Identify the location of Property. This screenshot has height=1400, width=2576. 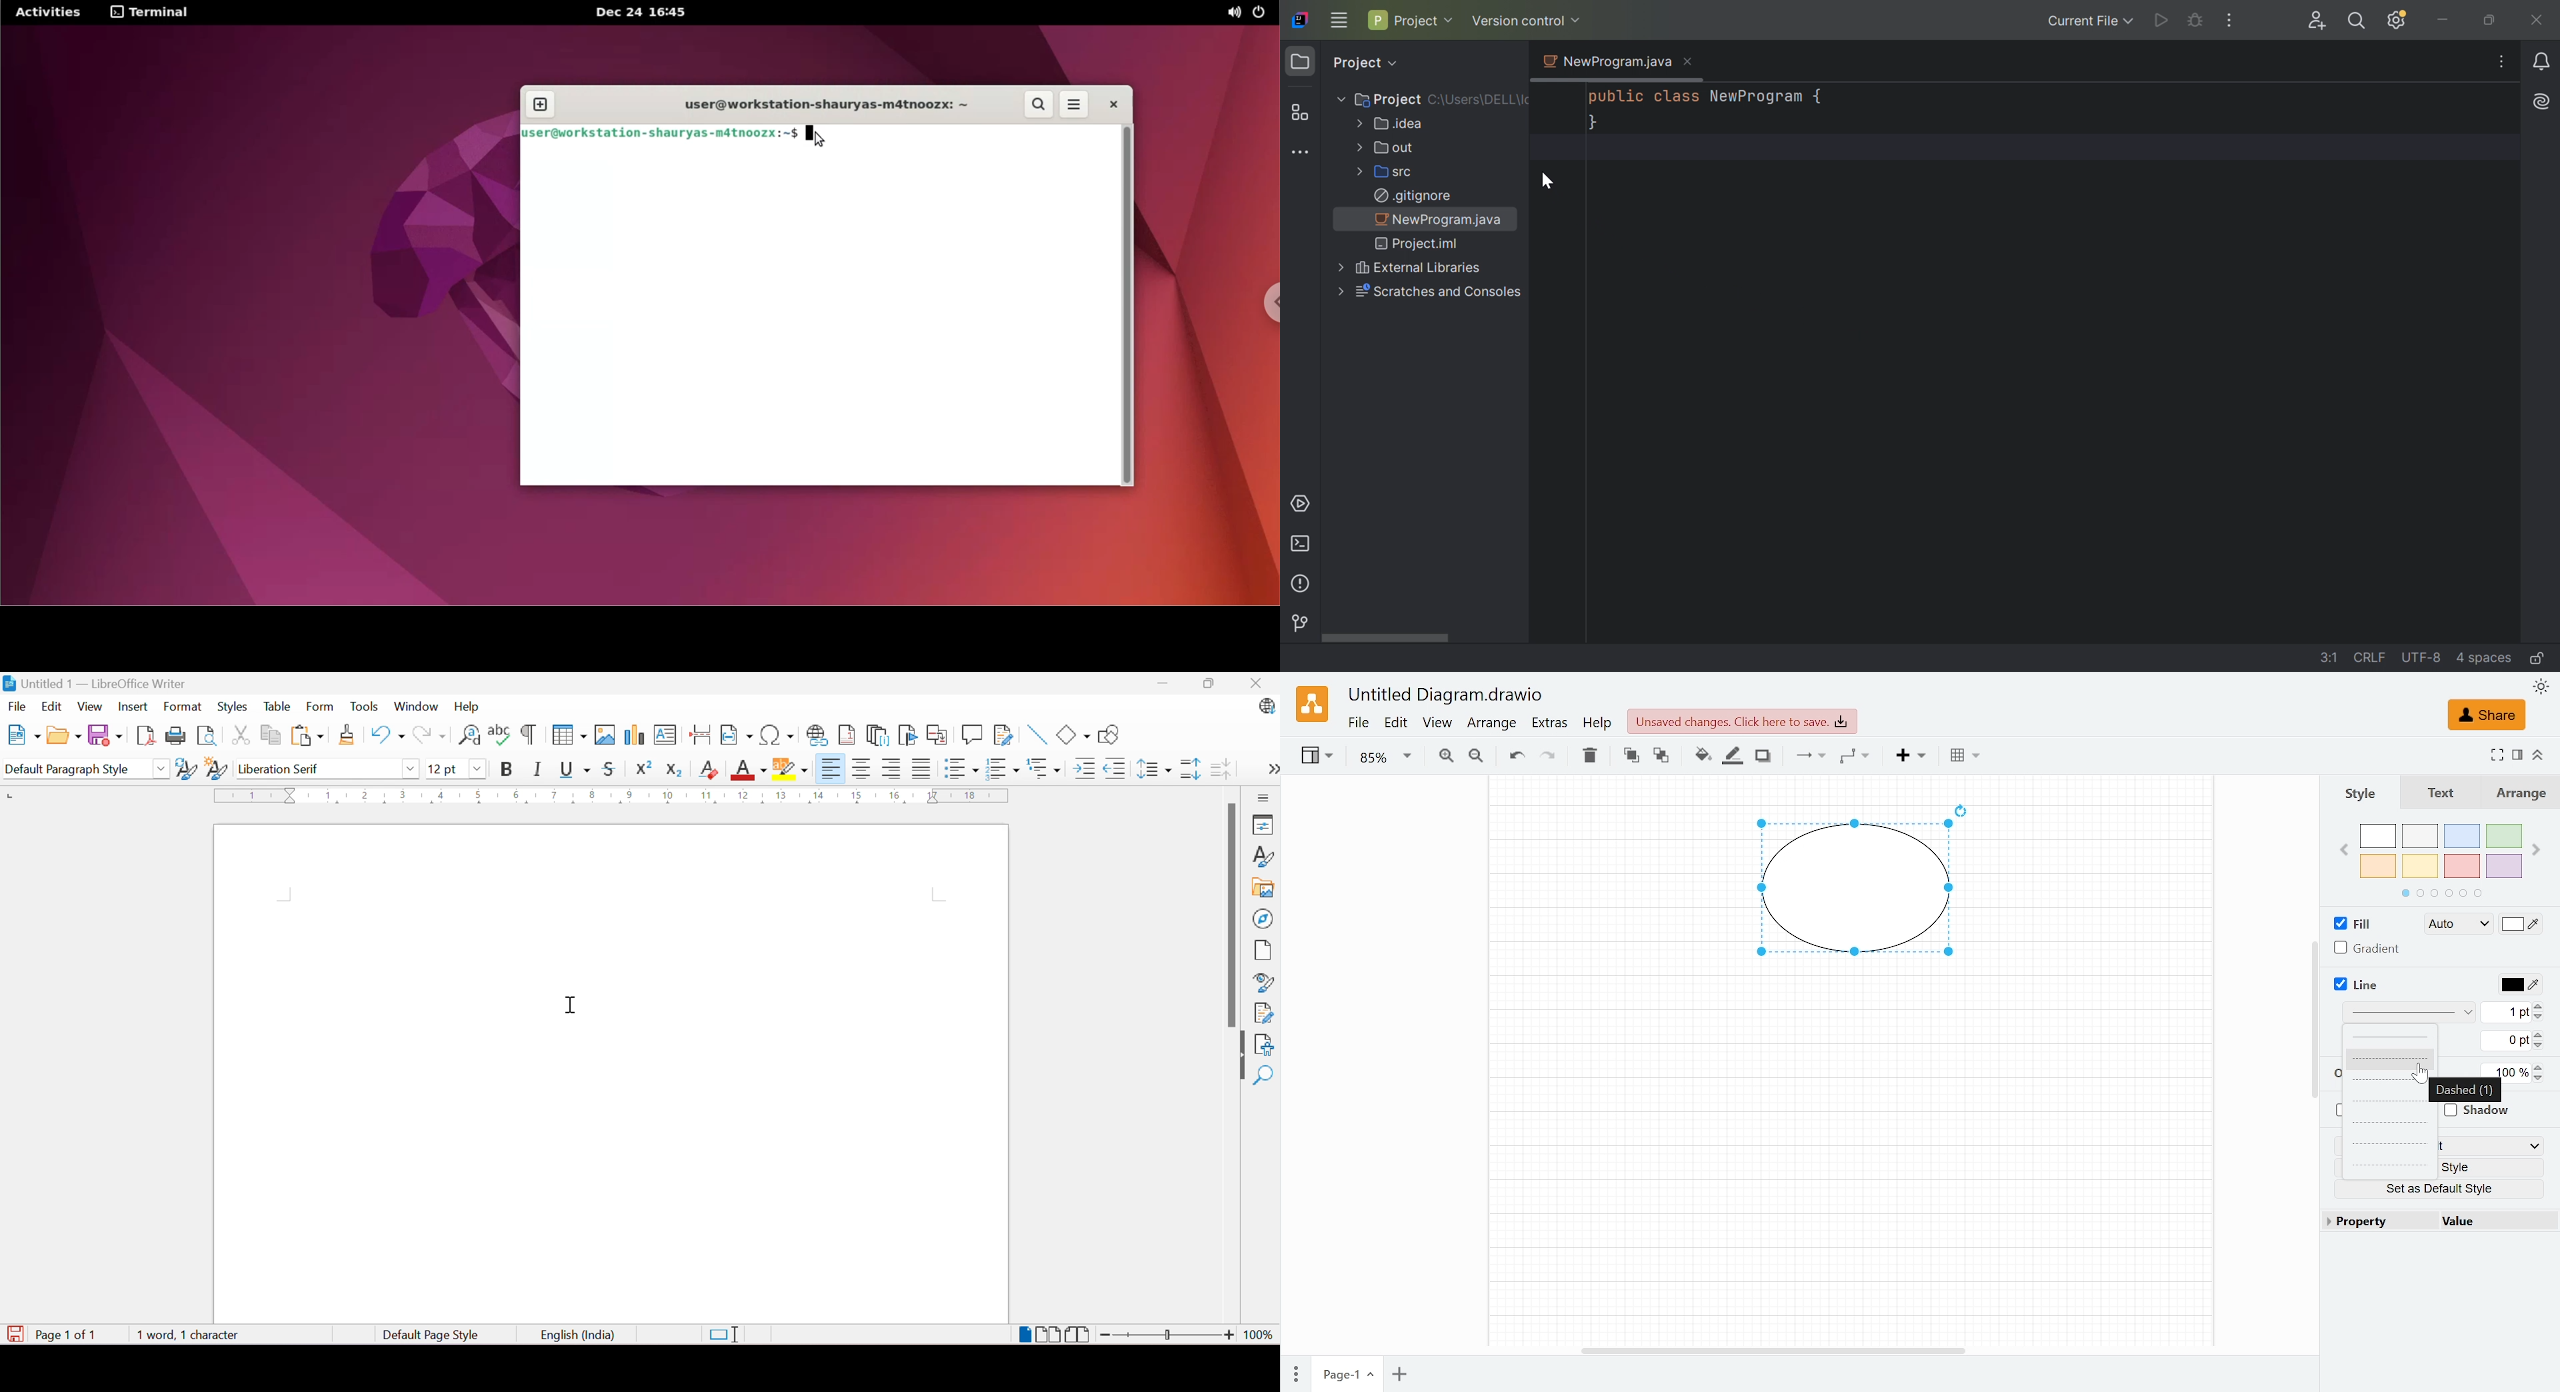
(2375, 1222).